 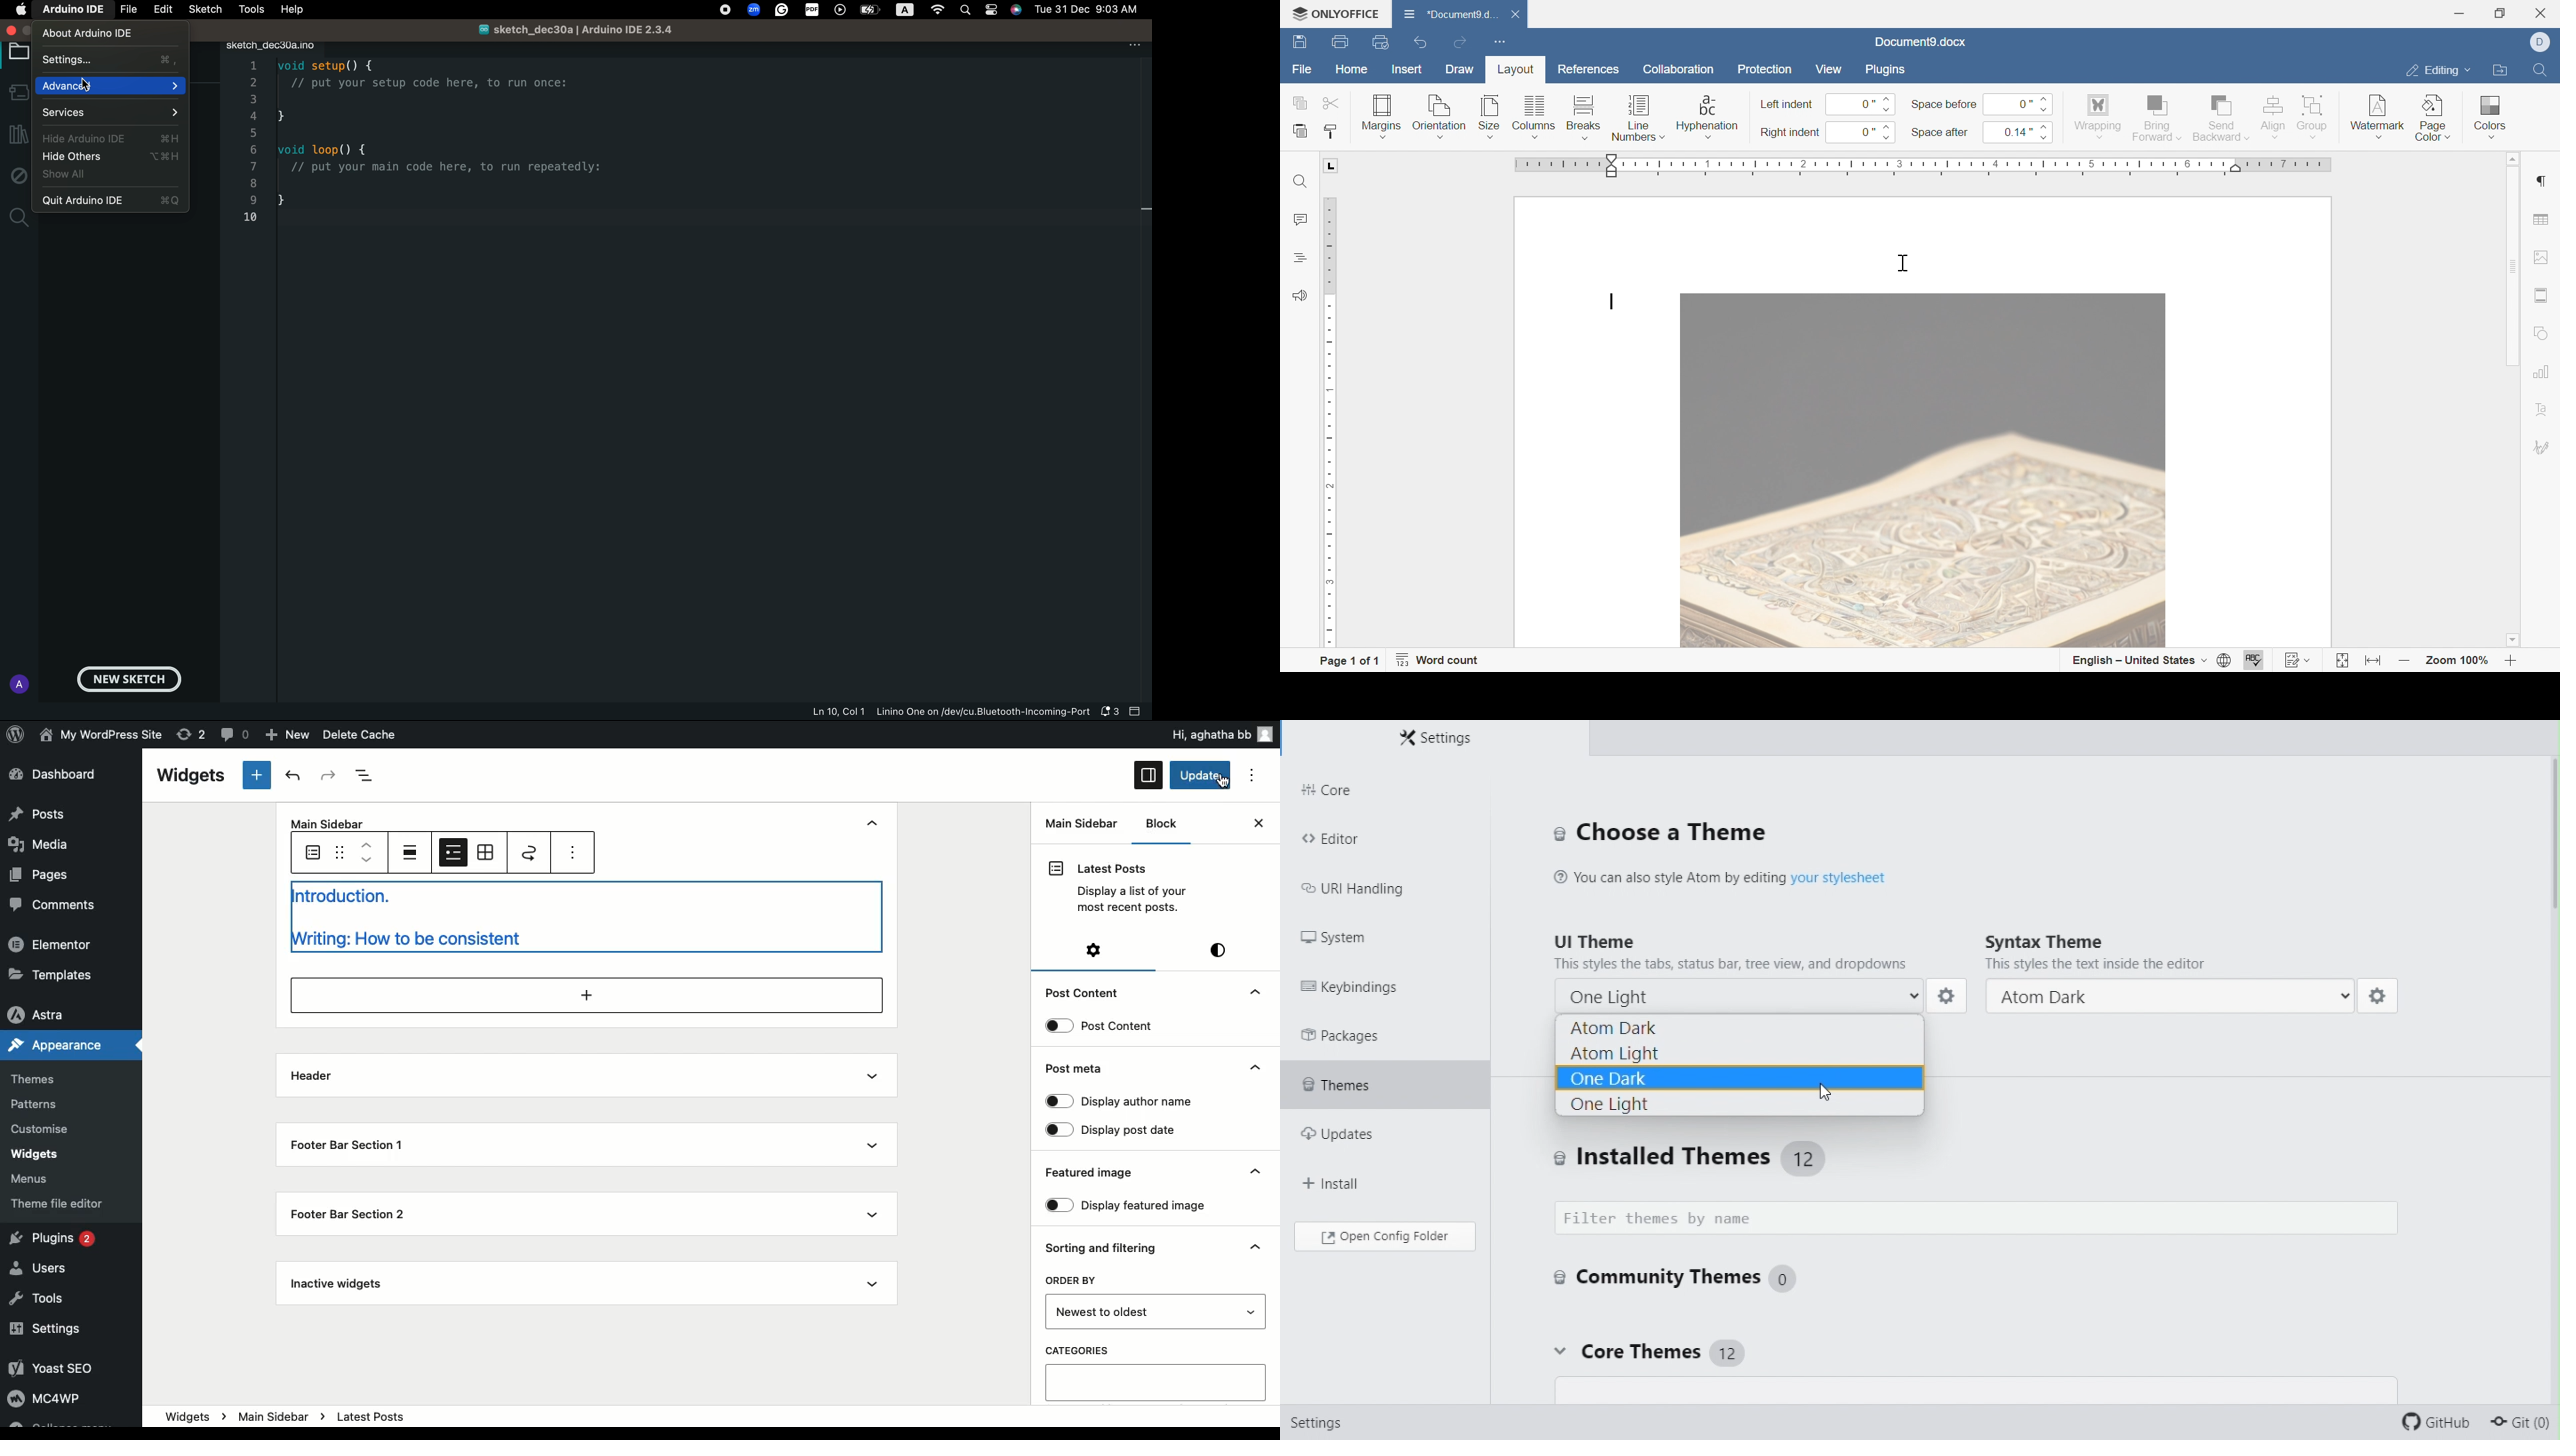 What do you see at coordinates (524, 995) in the screenshot?
I see `add section` at bounding box center [524, 995].